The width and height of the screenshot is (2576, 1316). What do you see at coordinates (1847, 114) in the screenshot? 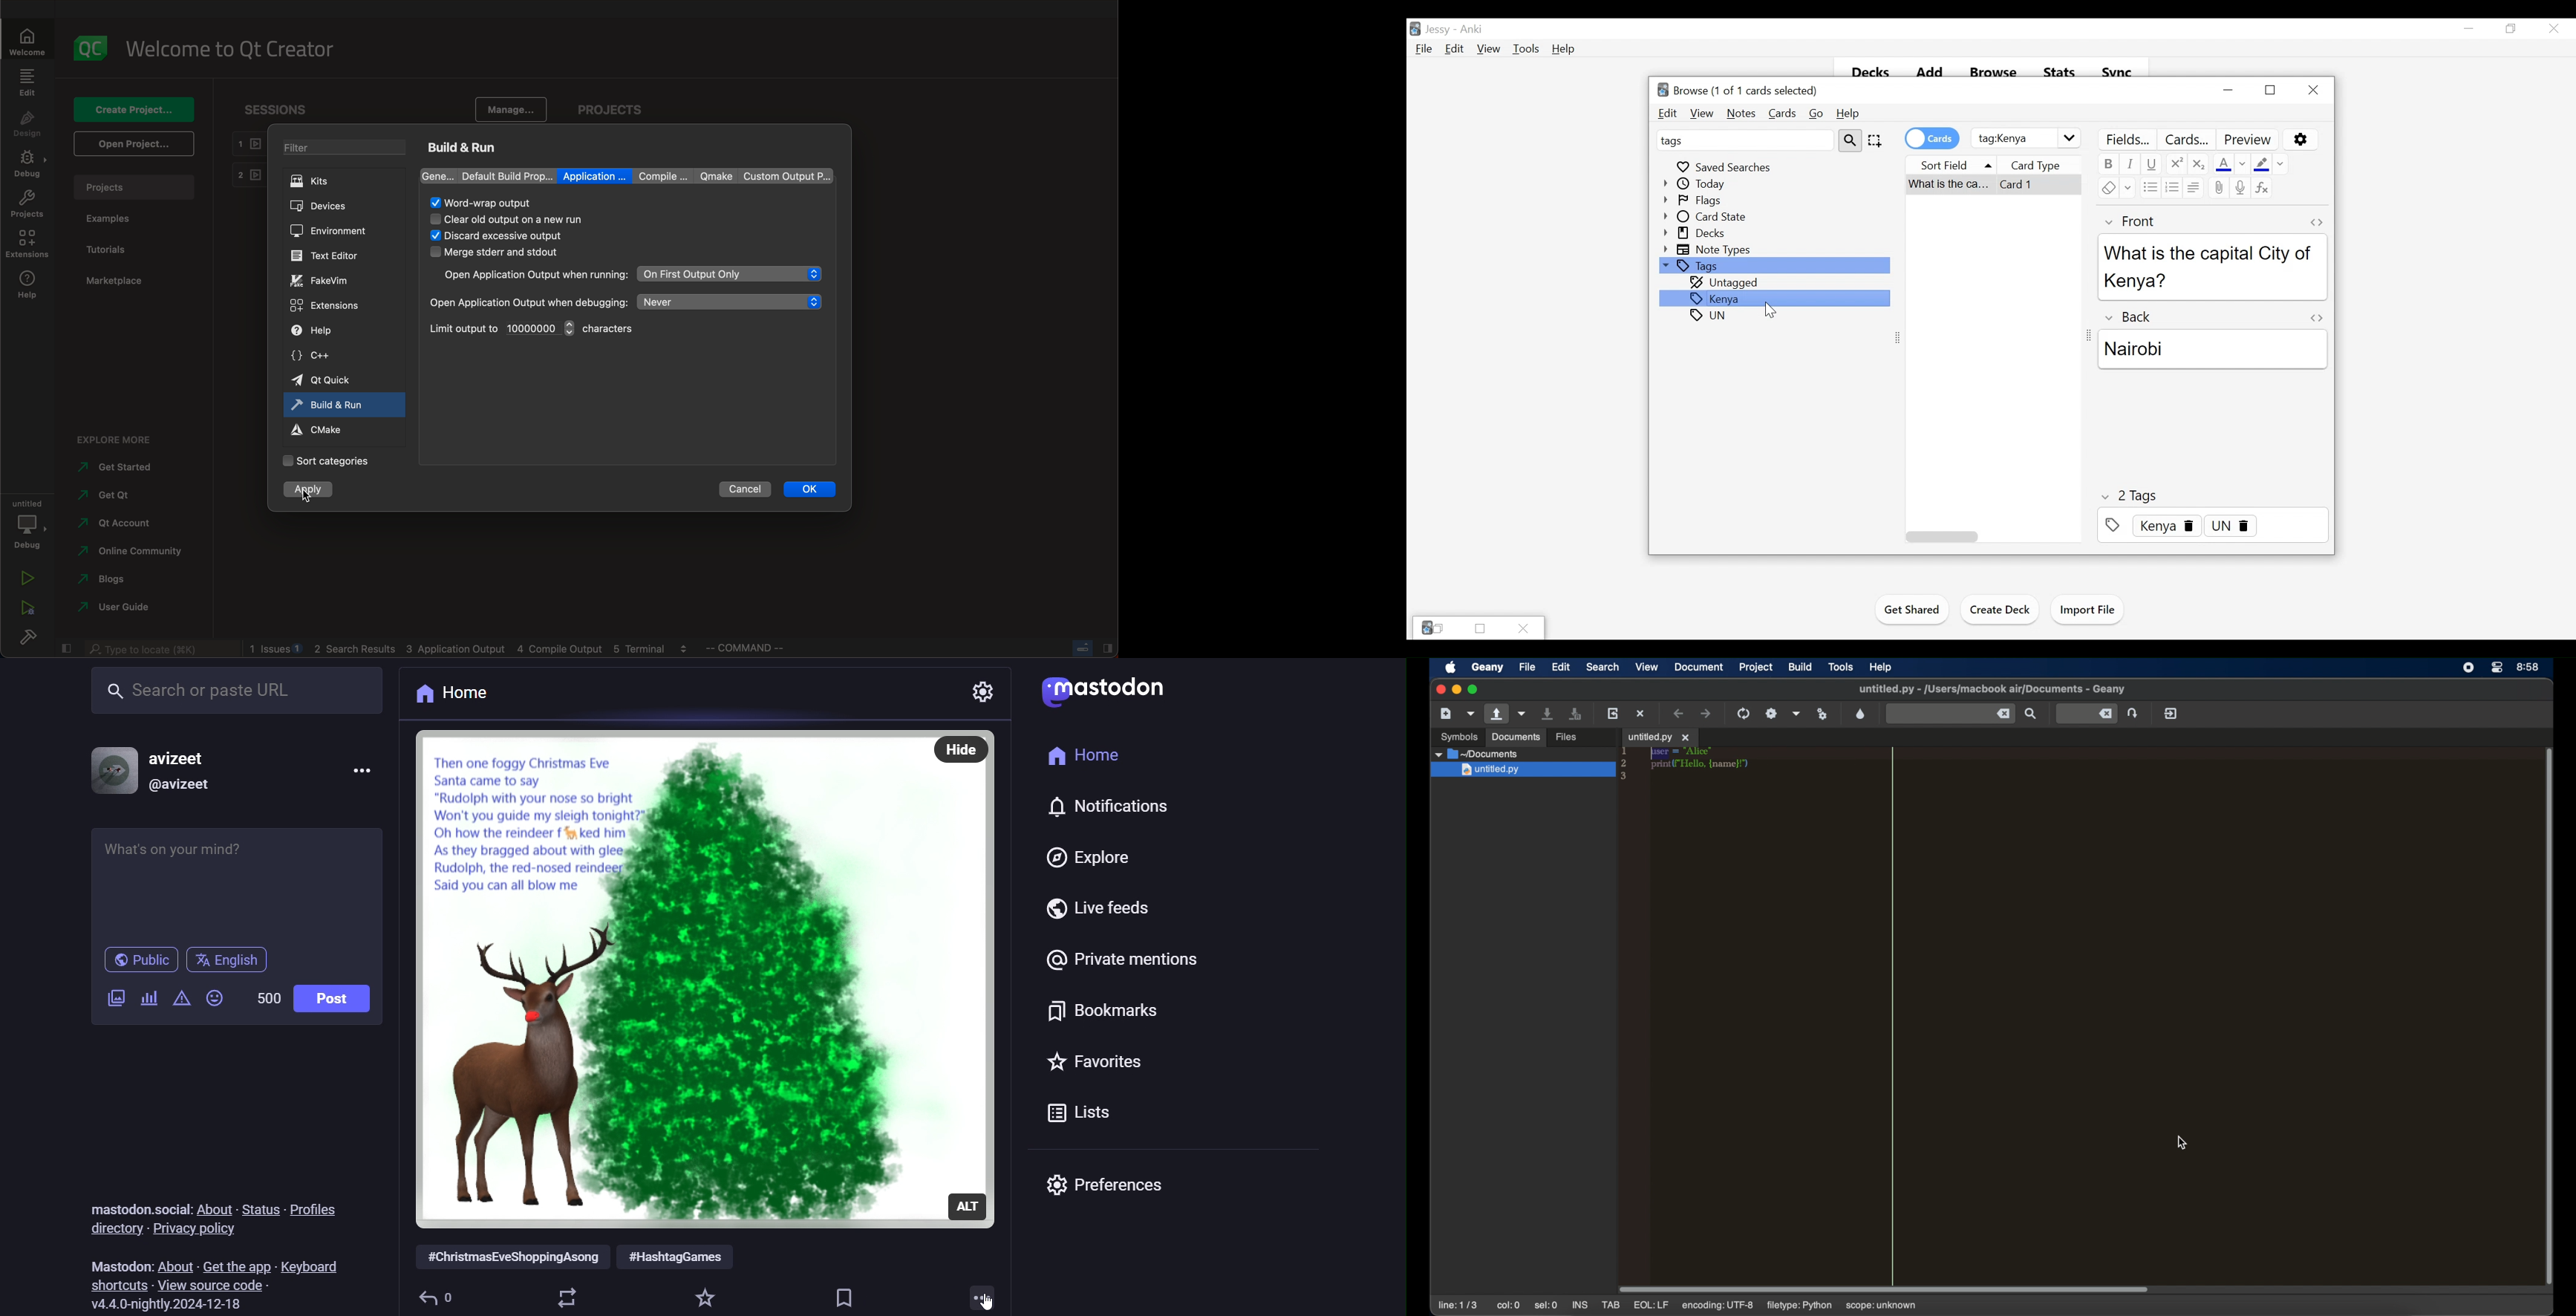
I see `Help` at bounding box center [1847, 114].